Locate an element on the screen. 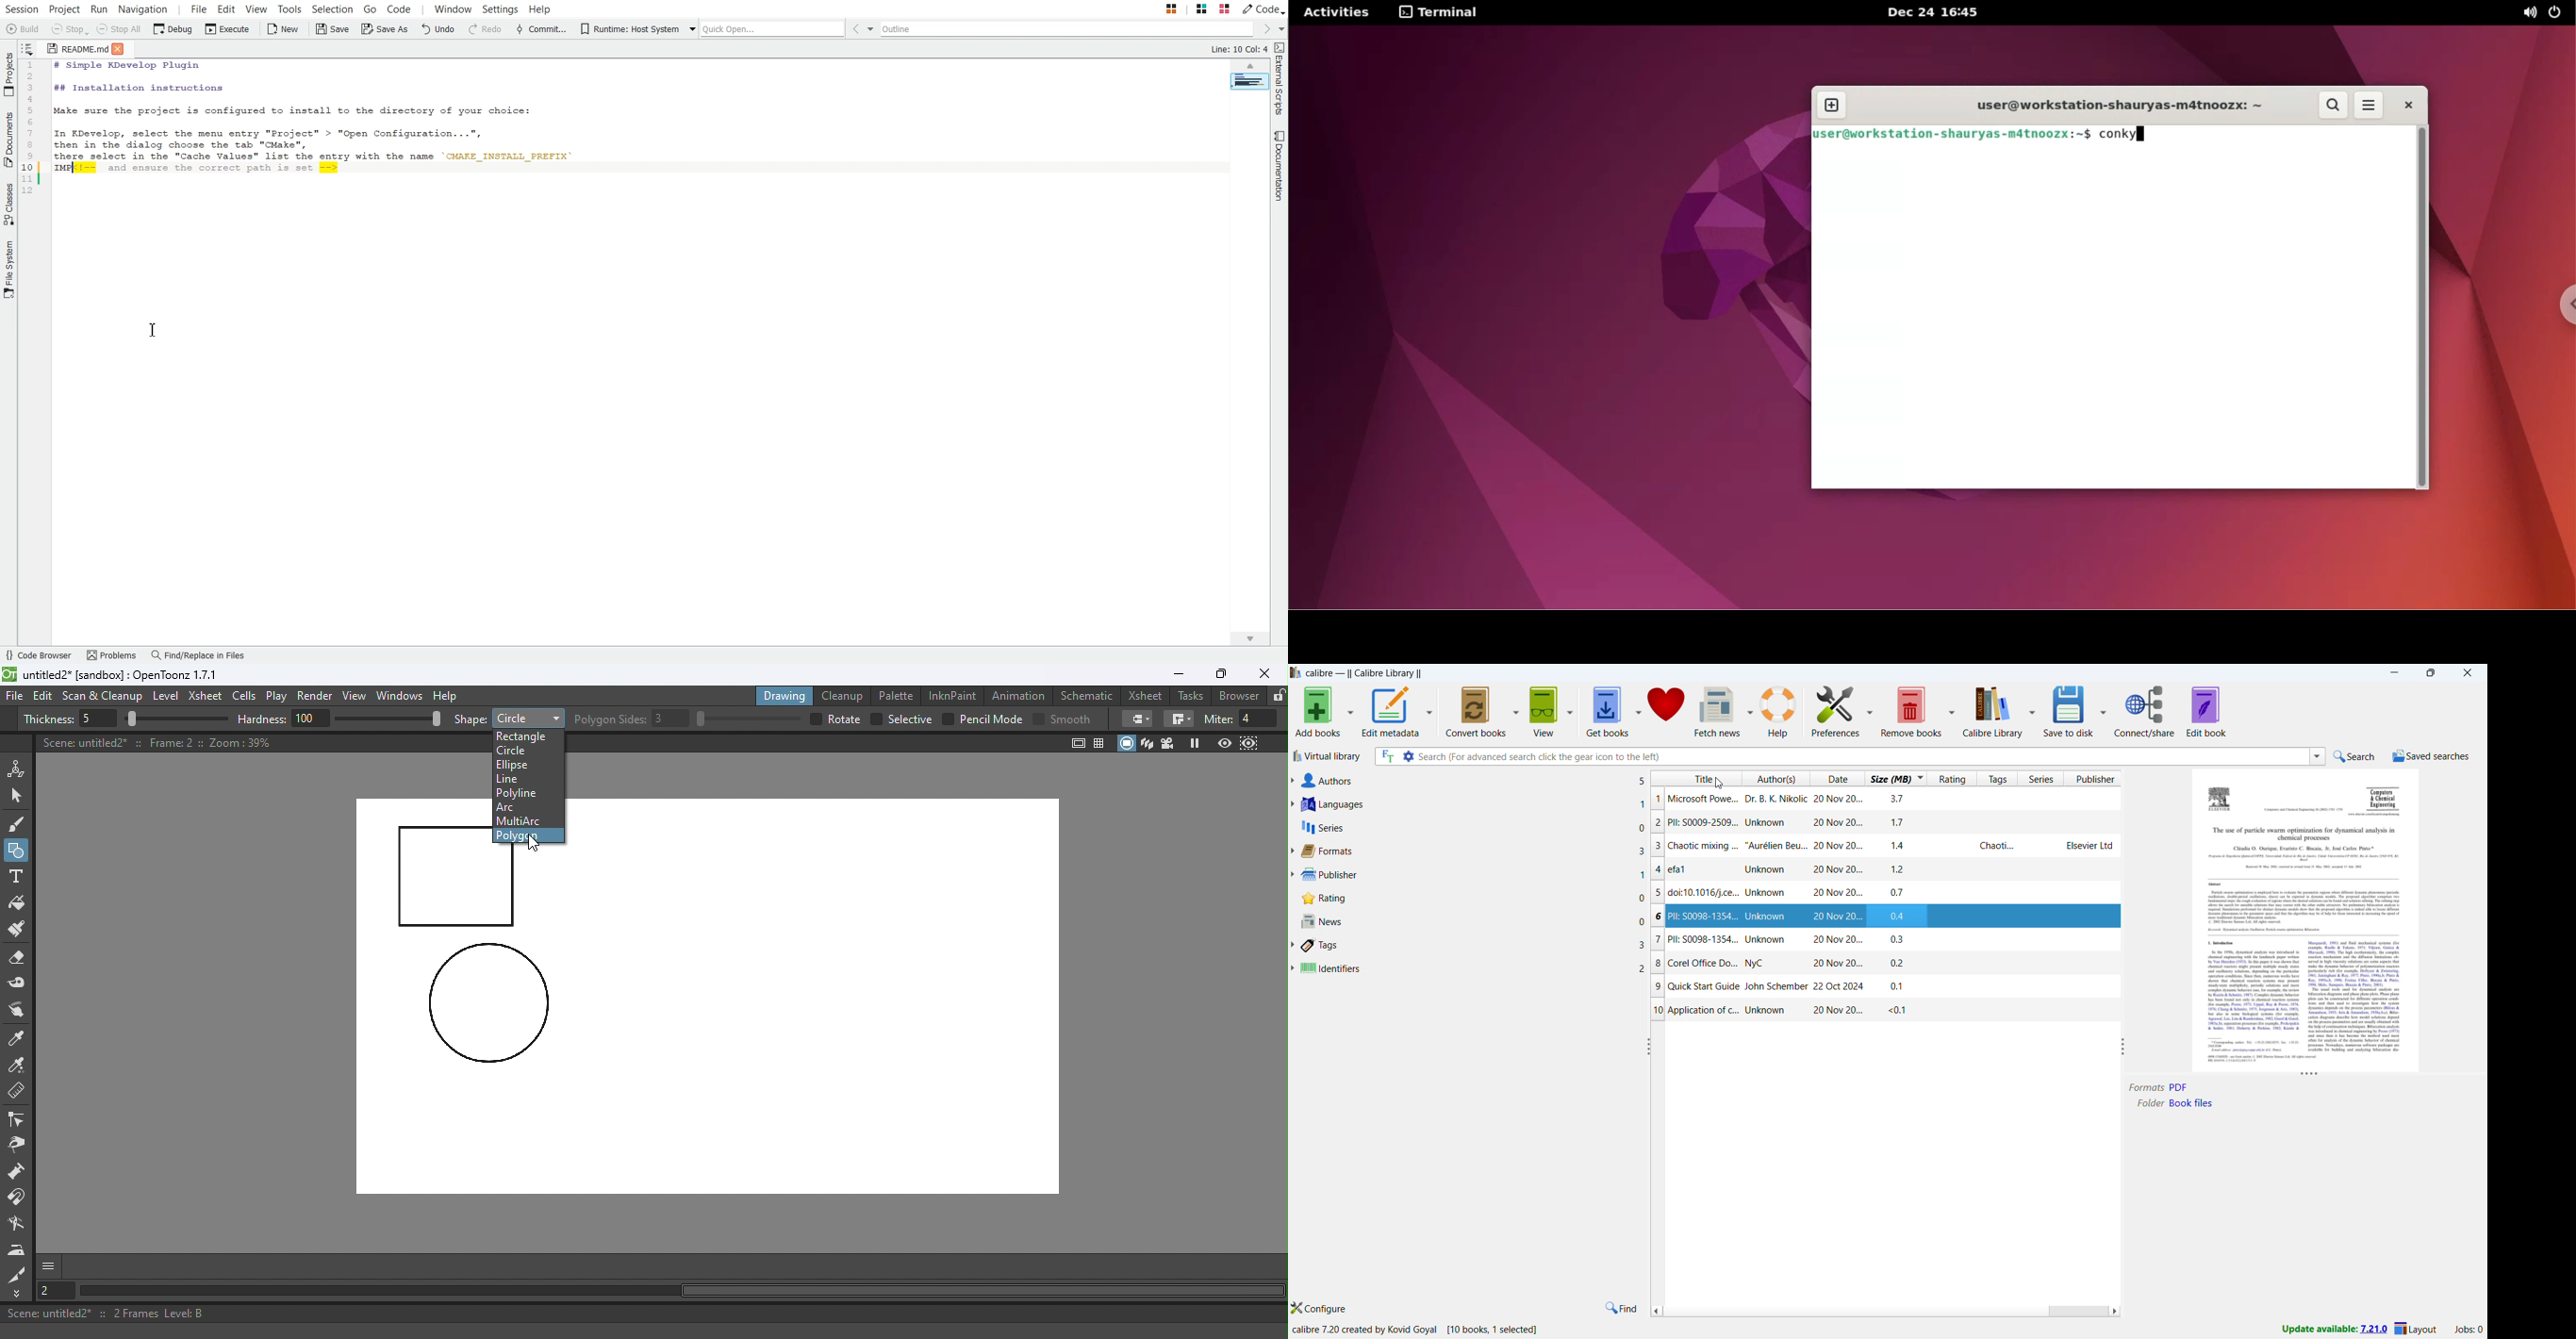  View is located at coordinates (256, 8).